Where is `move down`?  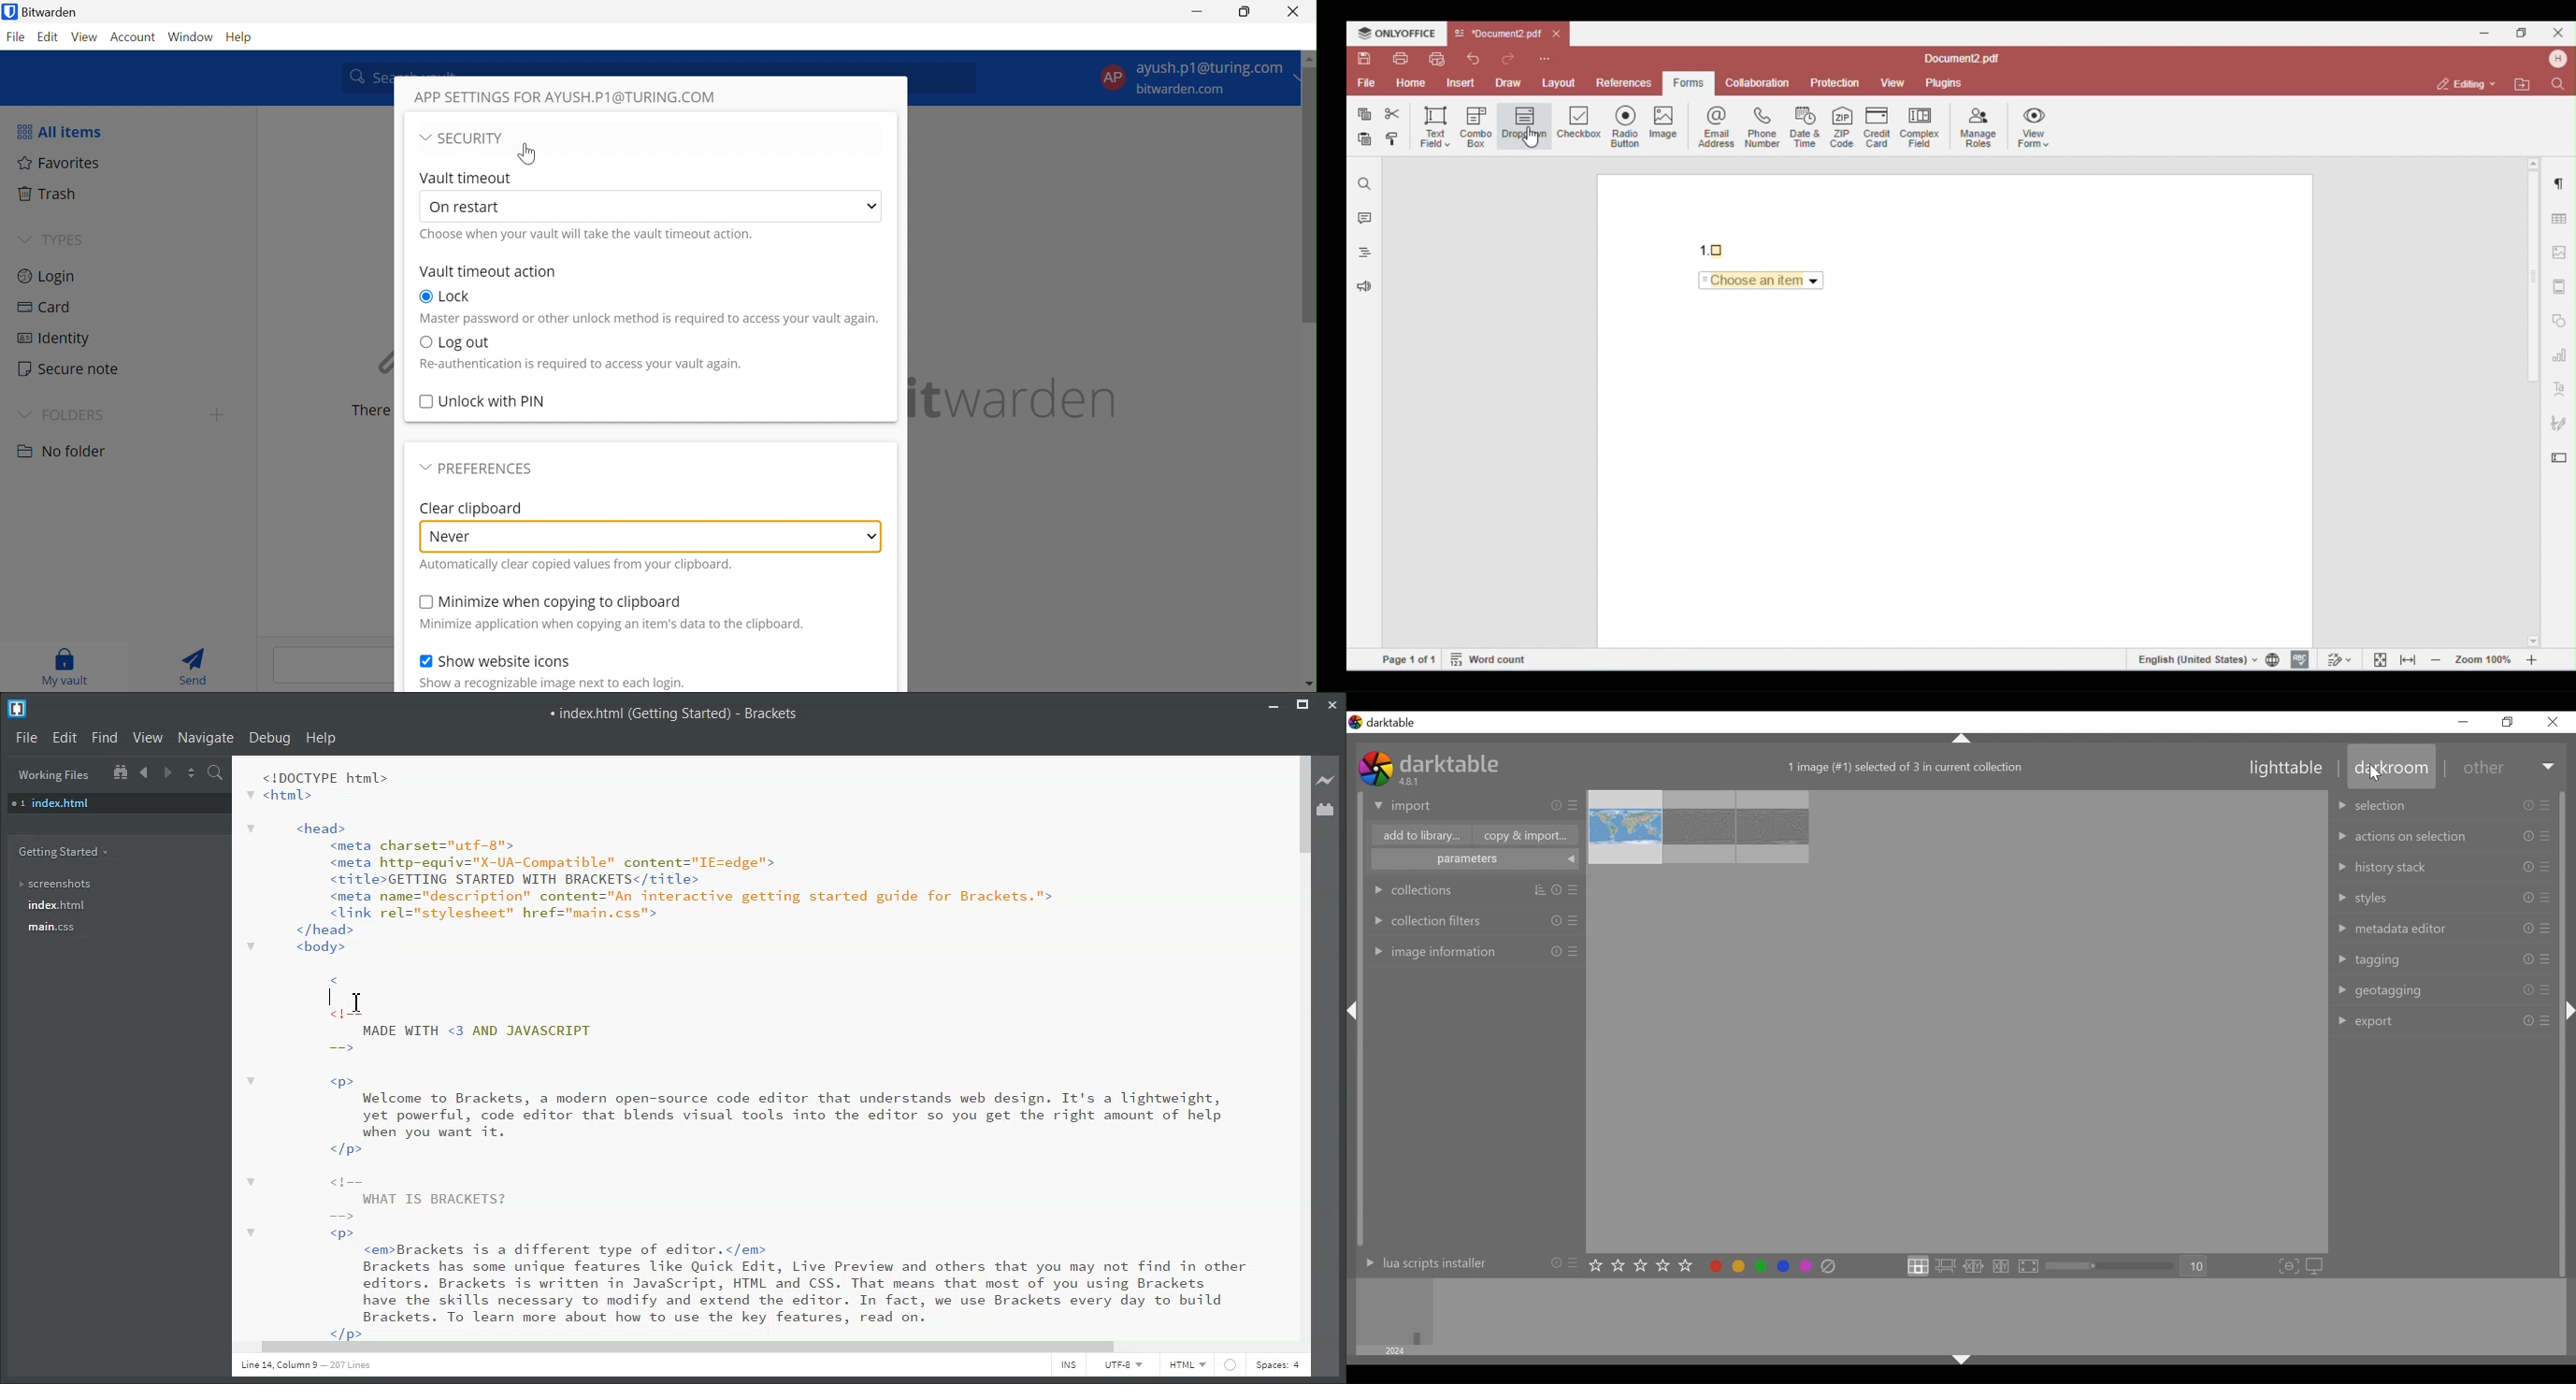 move down is located at coordinates (1308, 684).